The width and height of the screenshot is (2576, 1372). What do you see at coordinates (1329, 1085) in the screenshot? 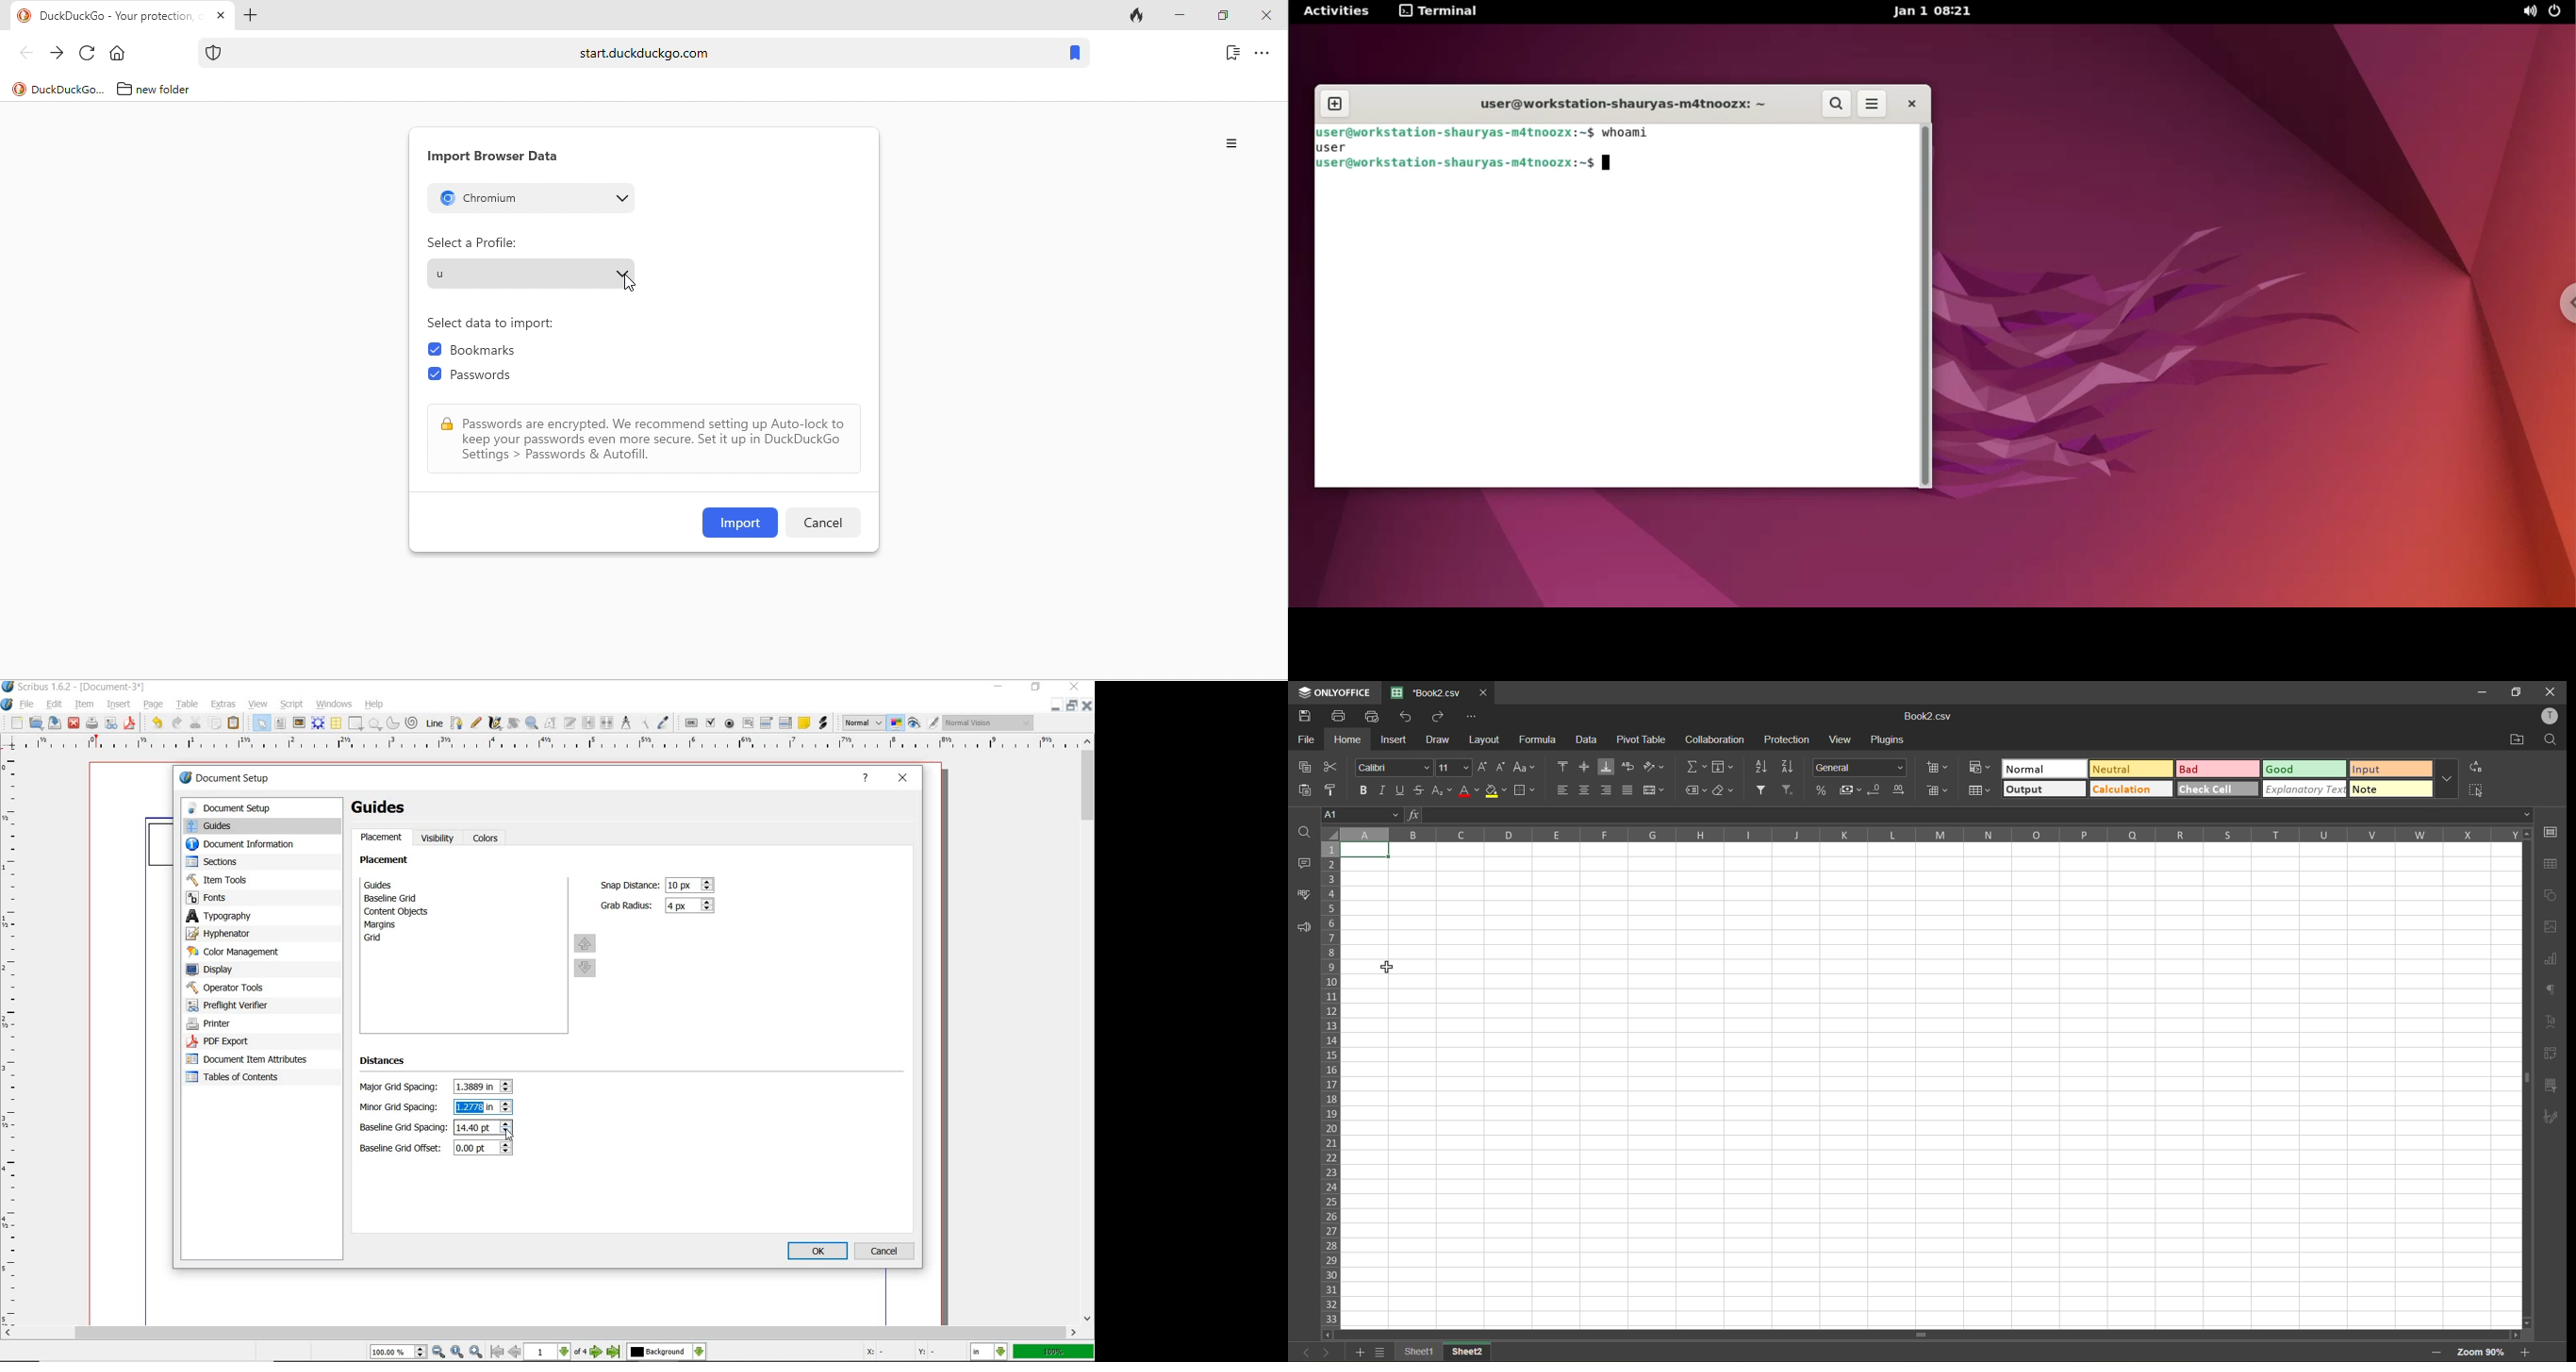
I see `row nos` at bounding box center [1329, 1085].